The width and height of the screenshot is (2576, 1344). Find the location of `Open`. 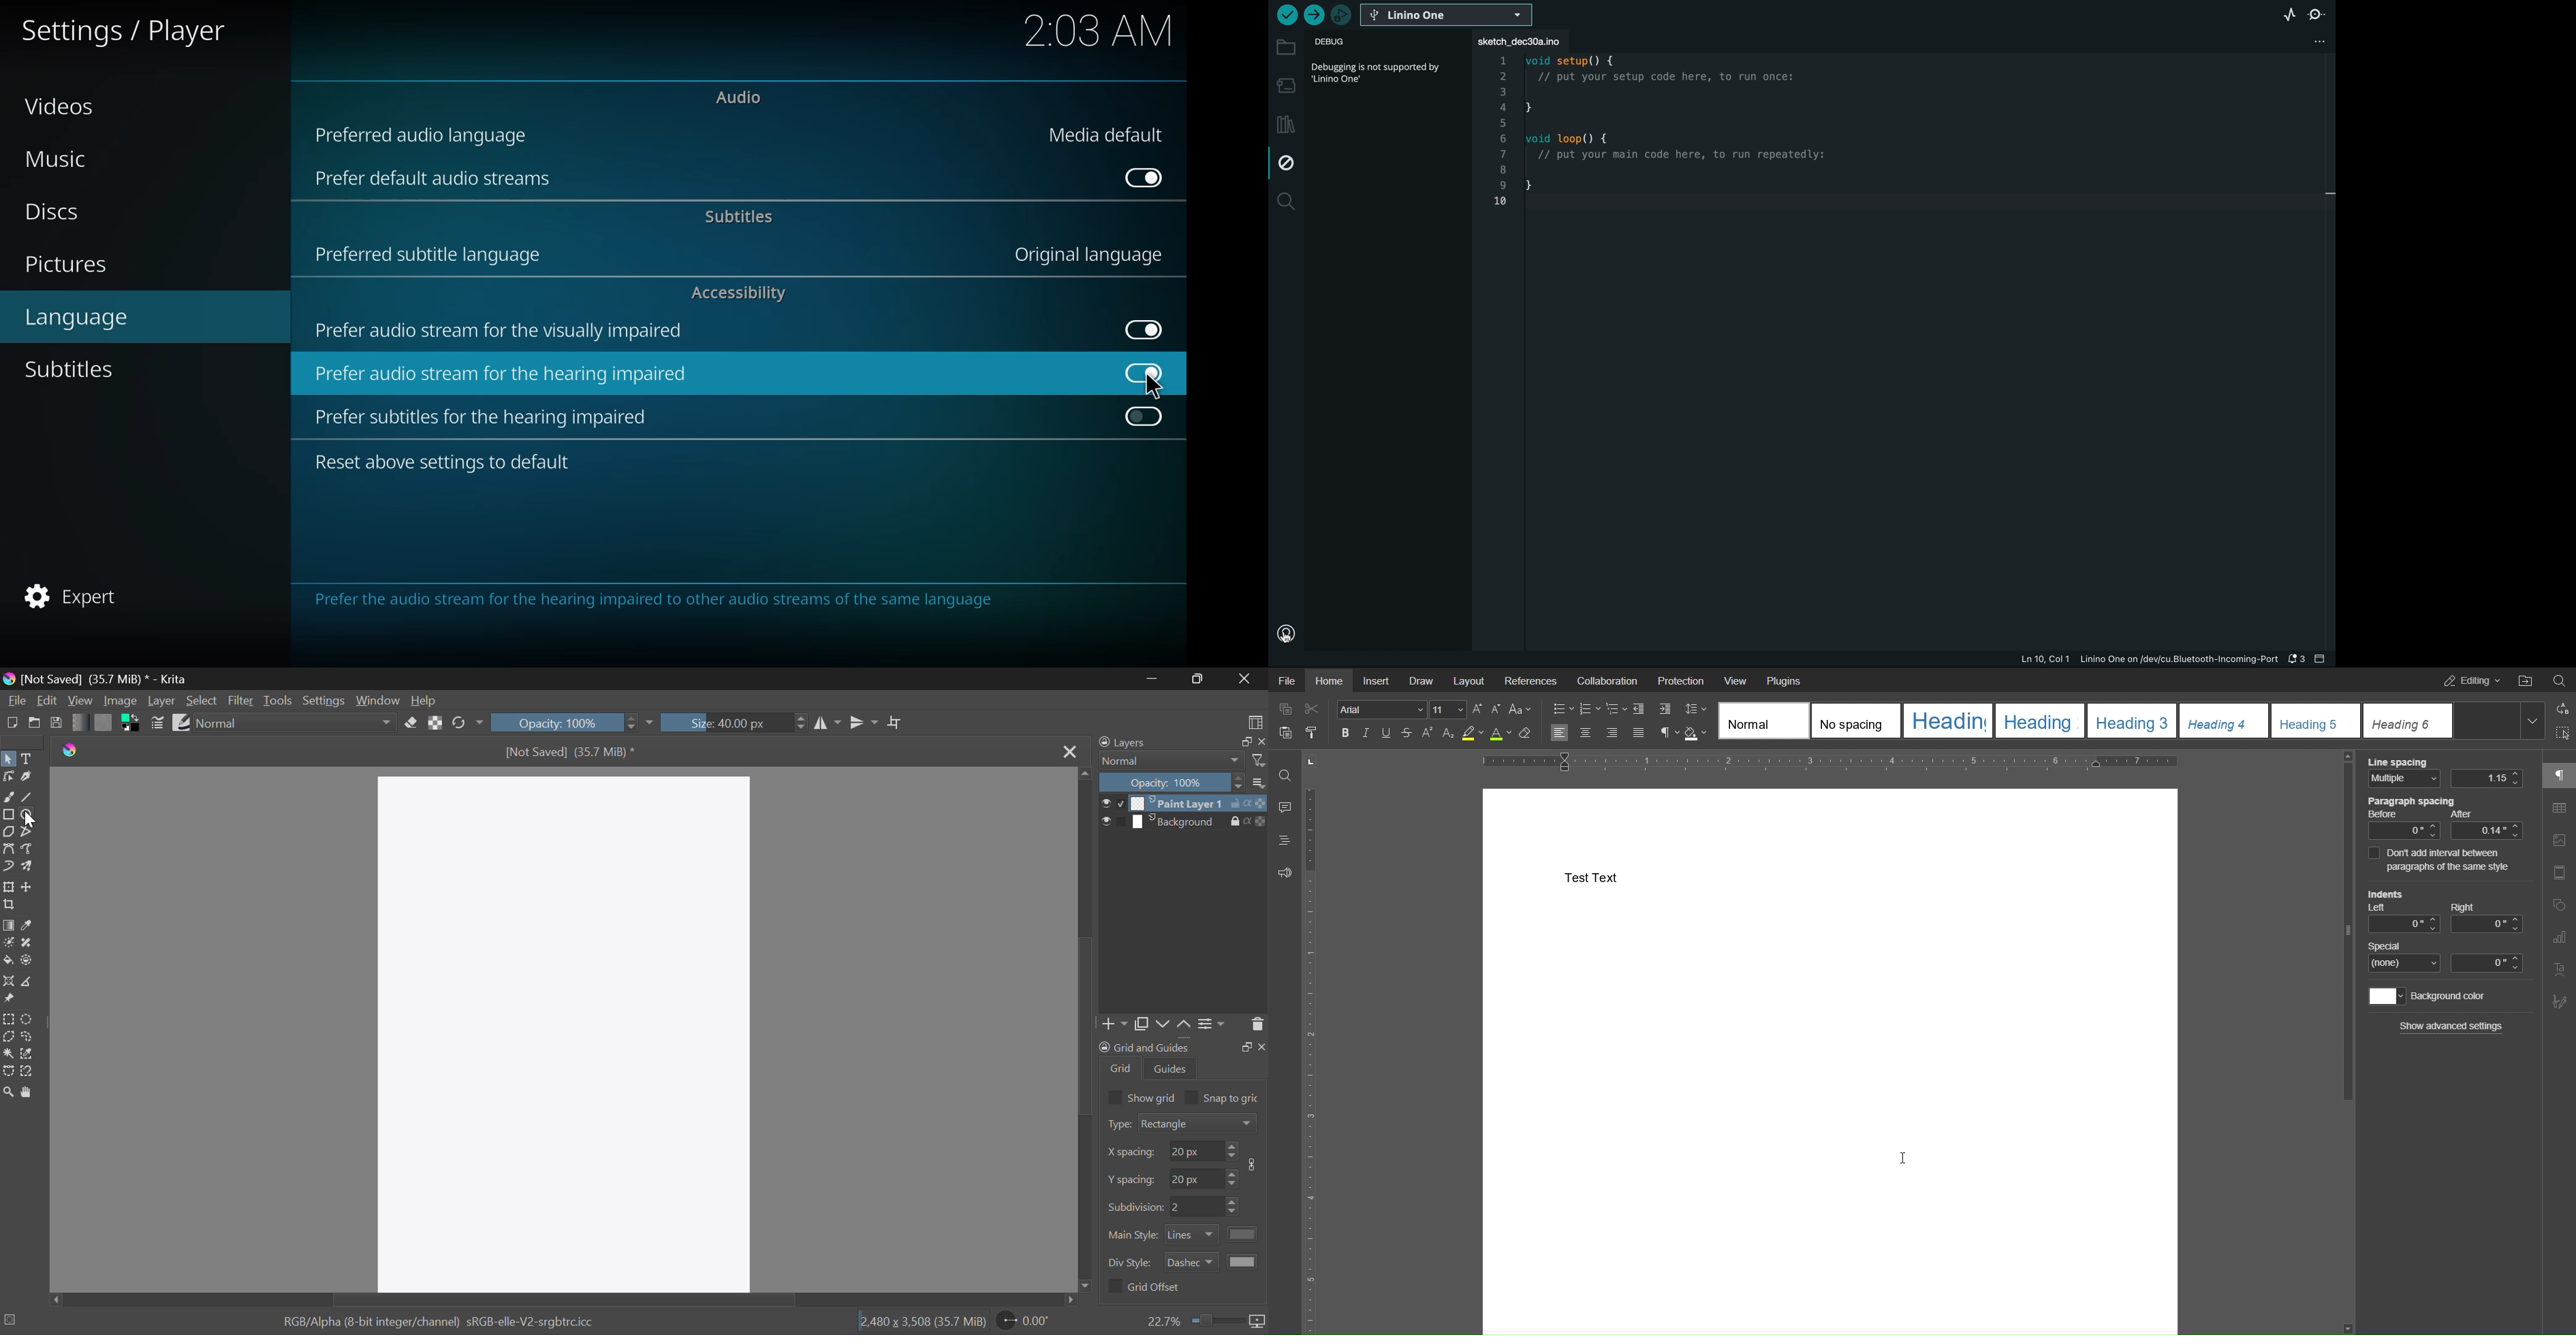

Open is located at coordinates (36, 722).